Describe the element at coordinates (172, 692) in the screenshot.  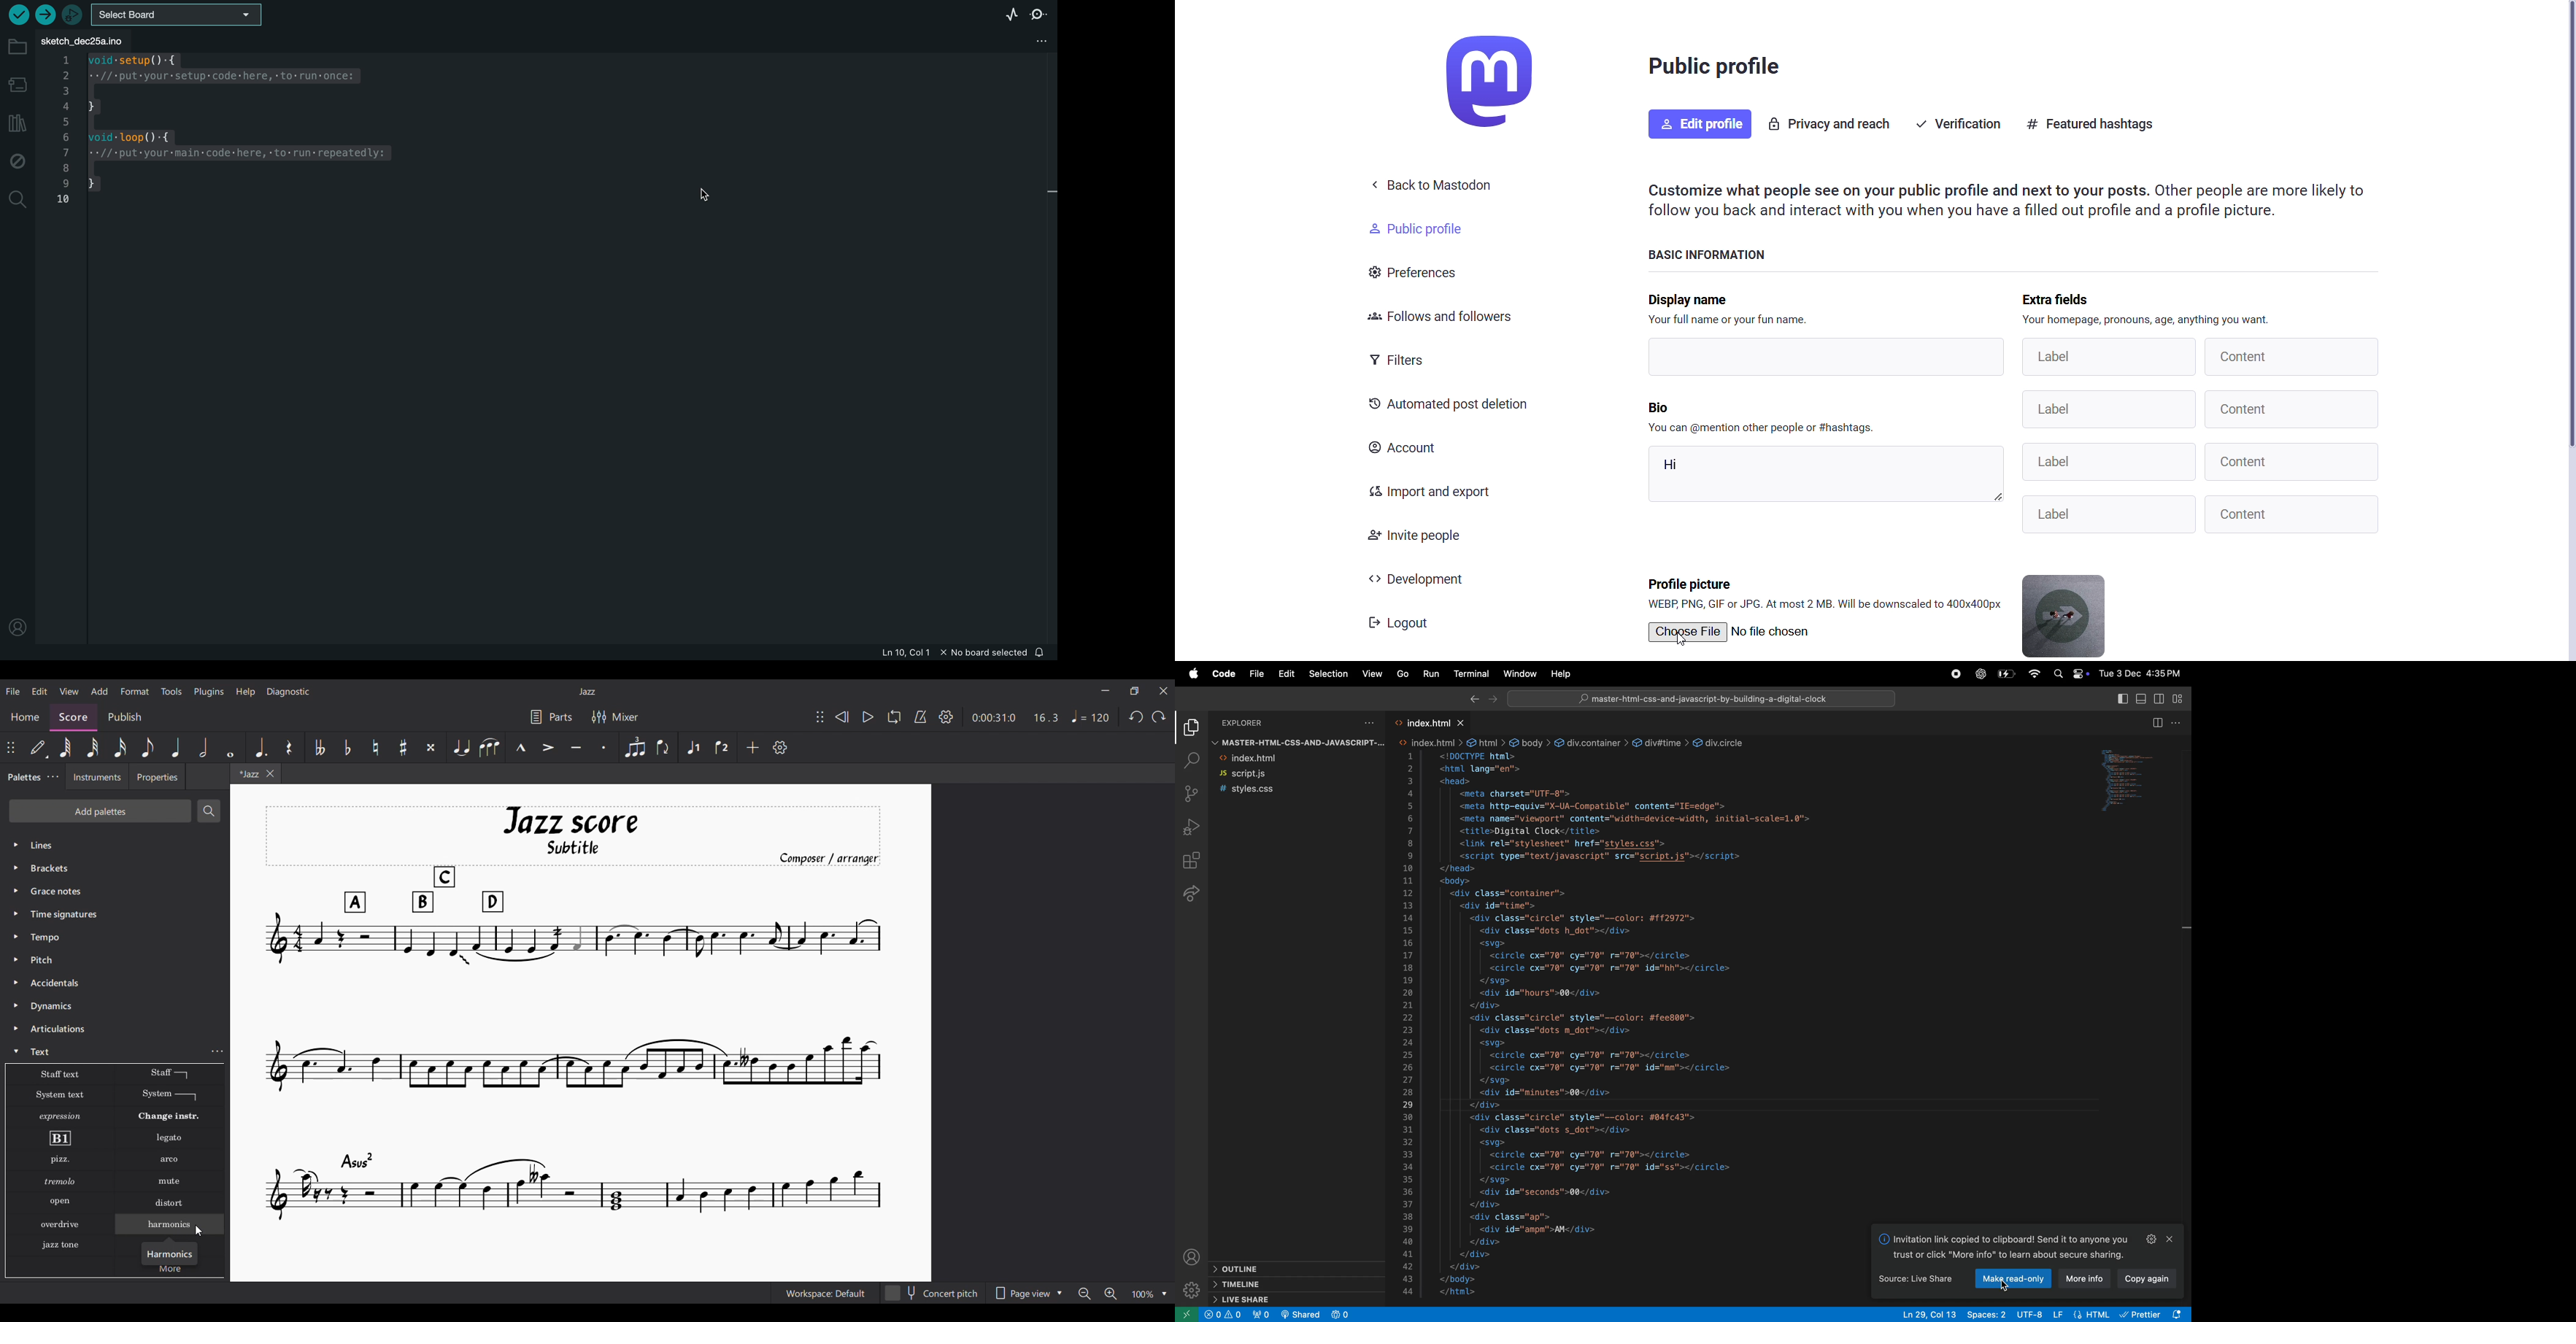
I see `Tools menu` at that location.